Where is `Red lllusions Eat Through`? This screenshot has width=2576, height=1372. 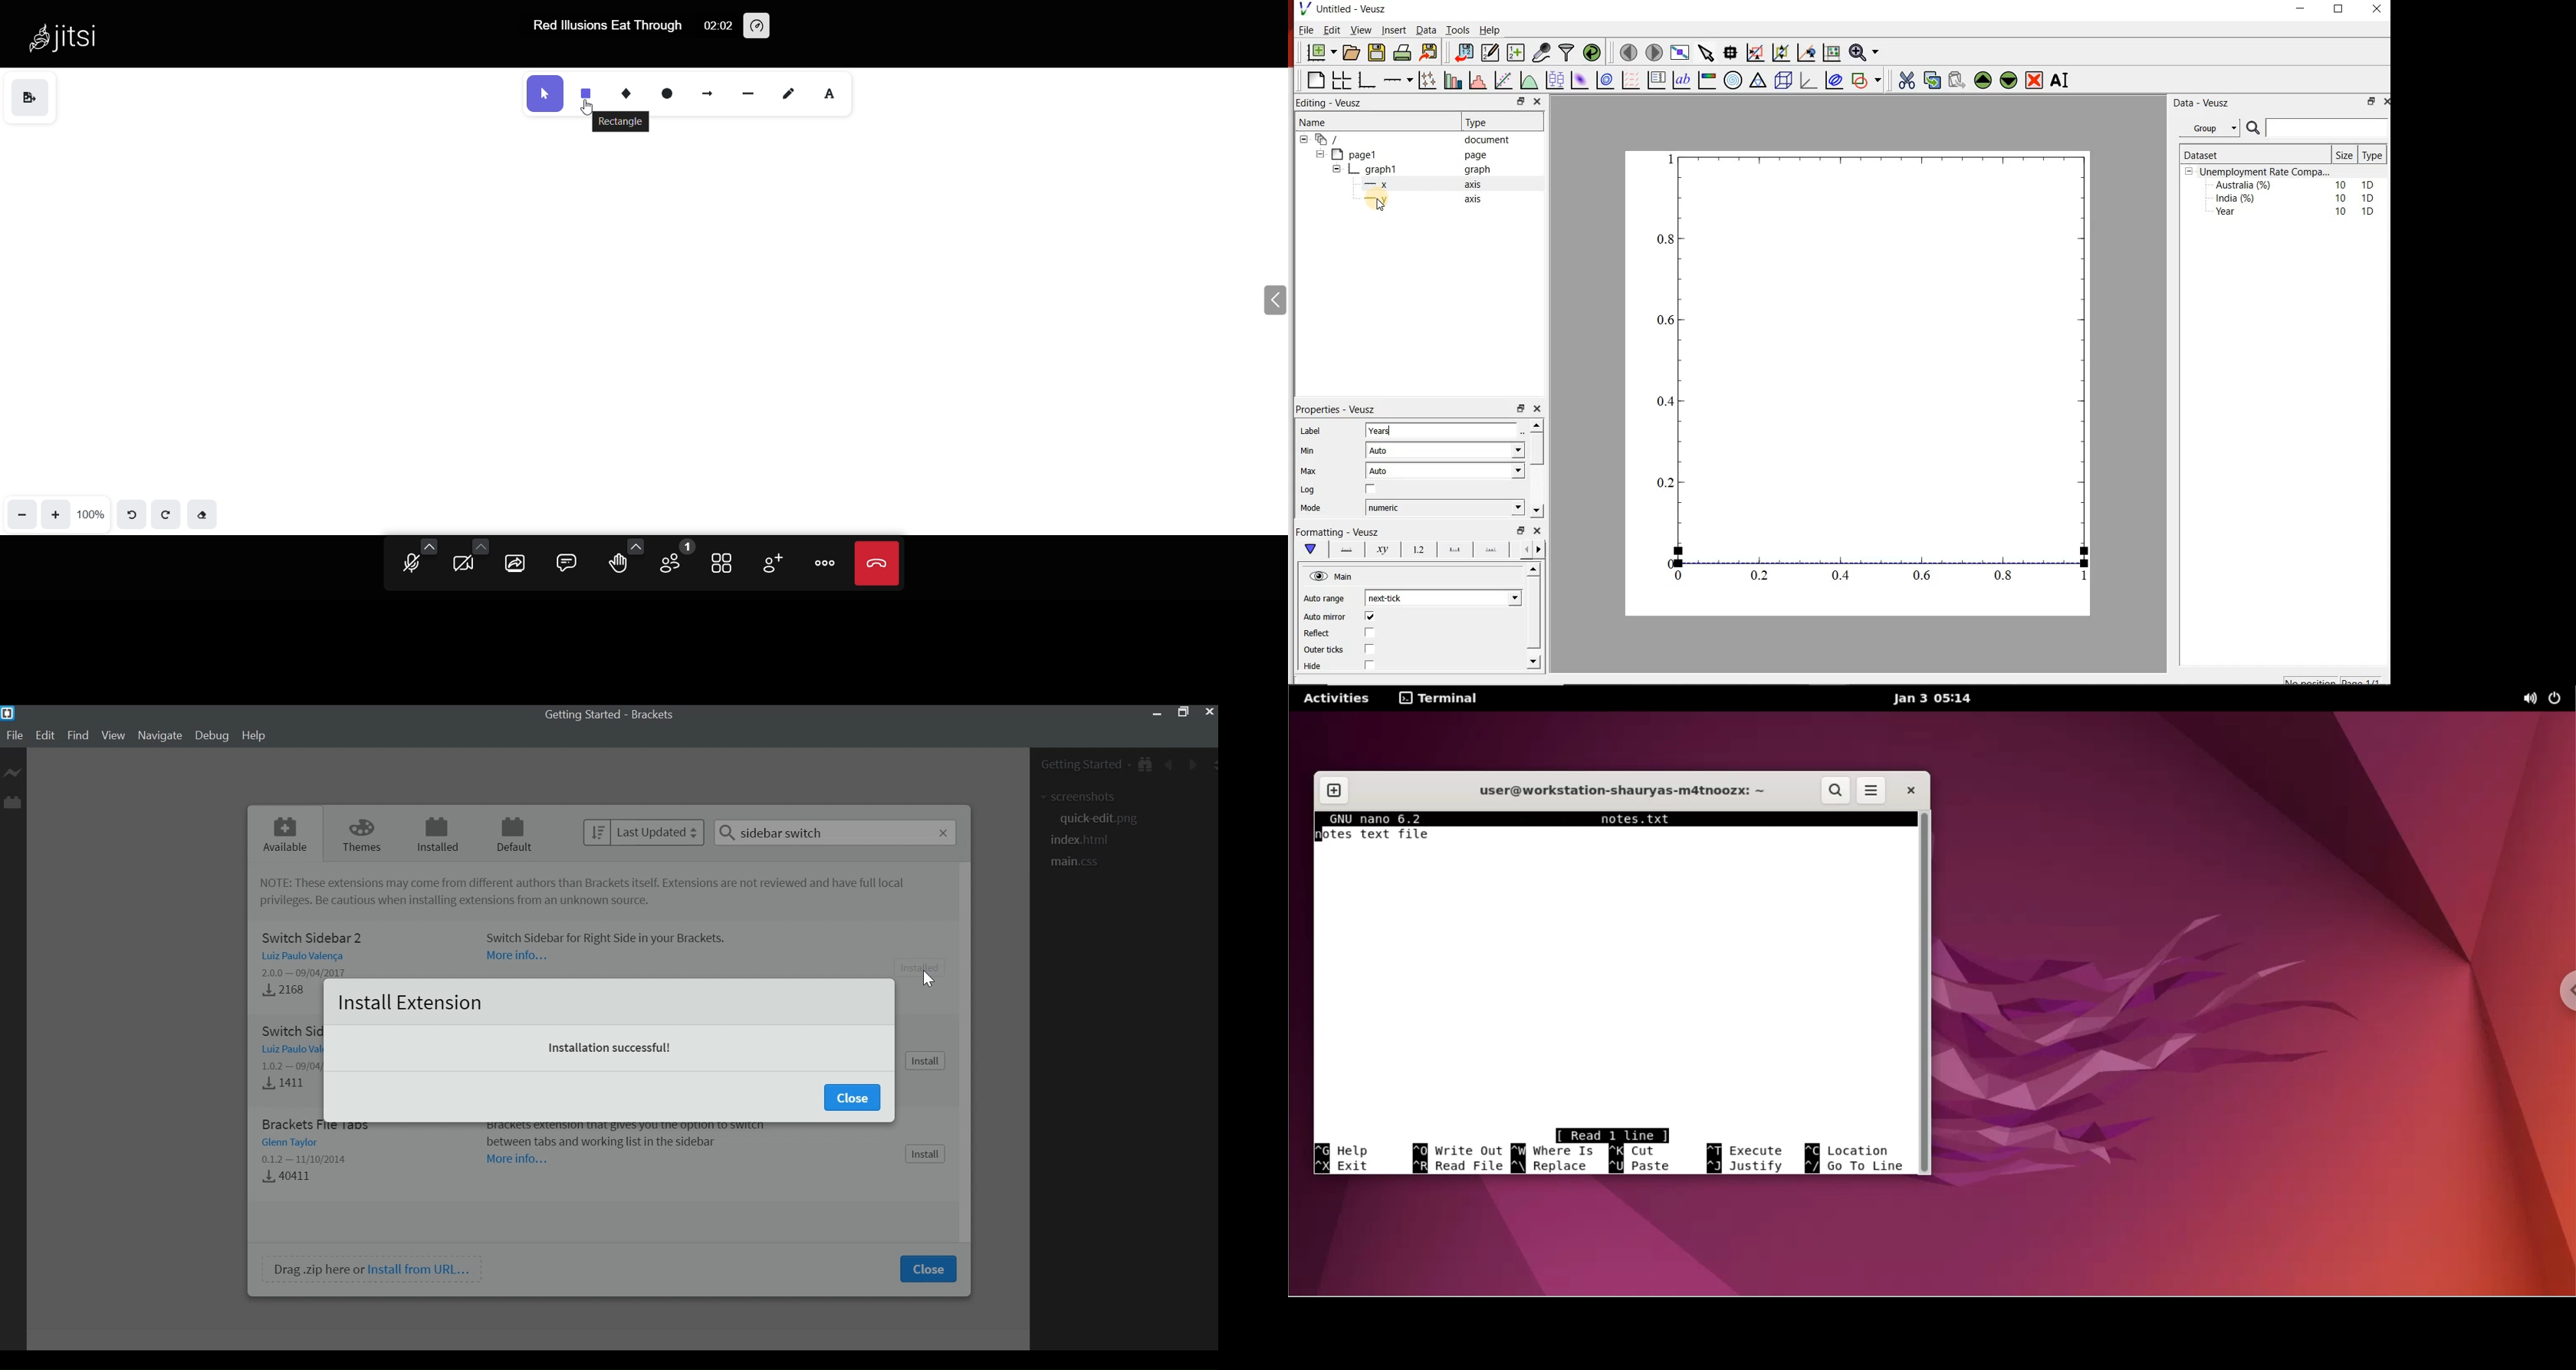
Red lllusions Eat Through is located at coordinates (605, 25).